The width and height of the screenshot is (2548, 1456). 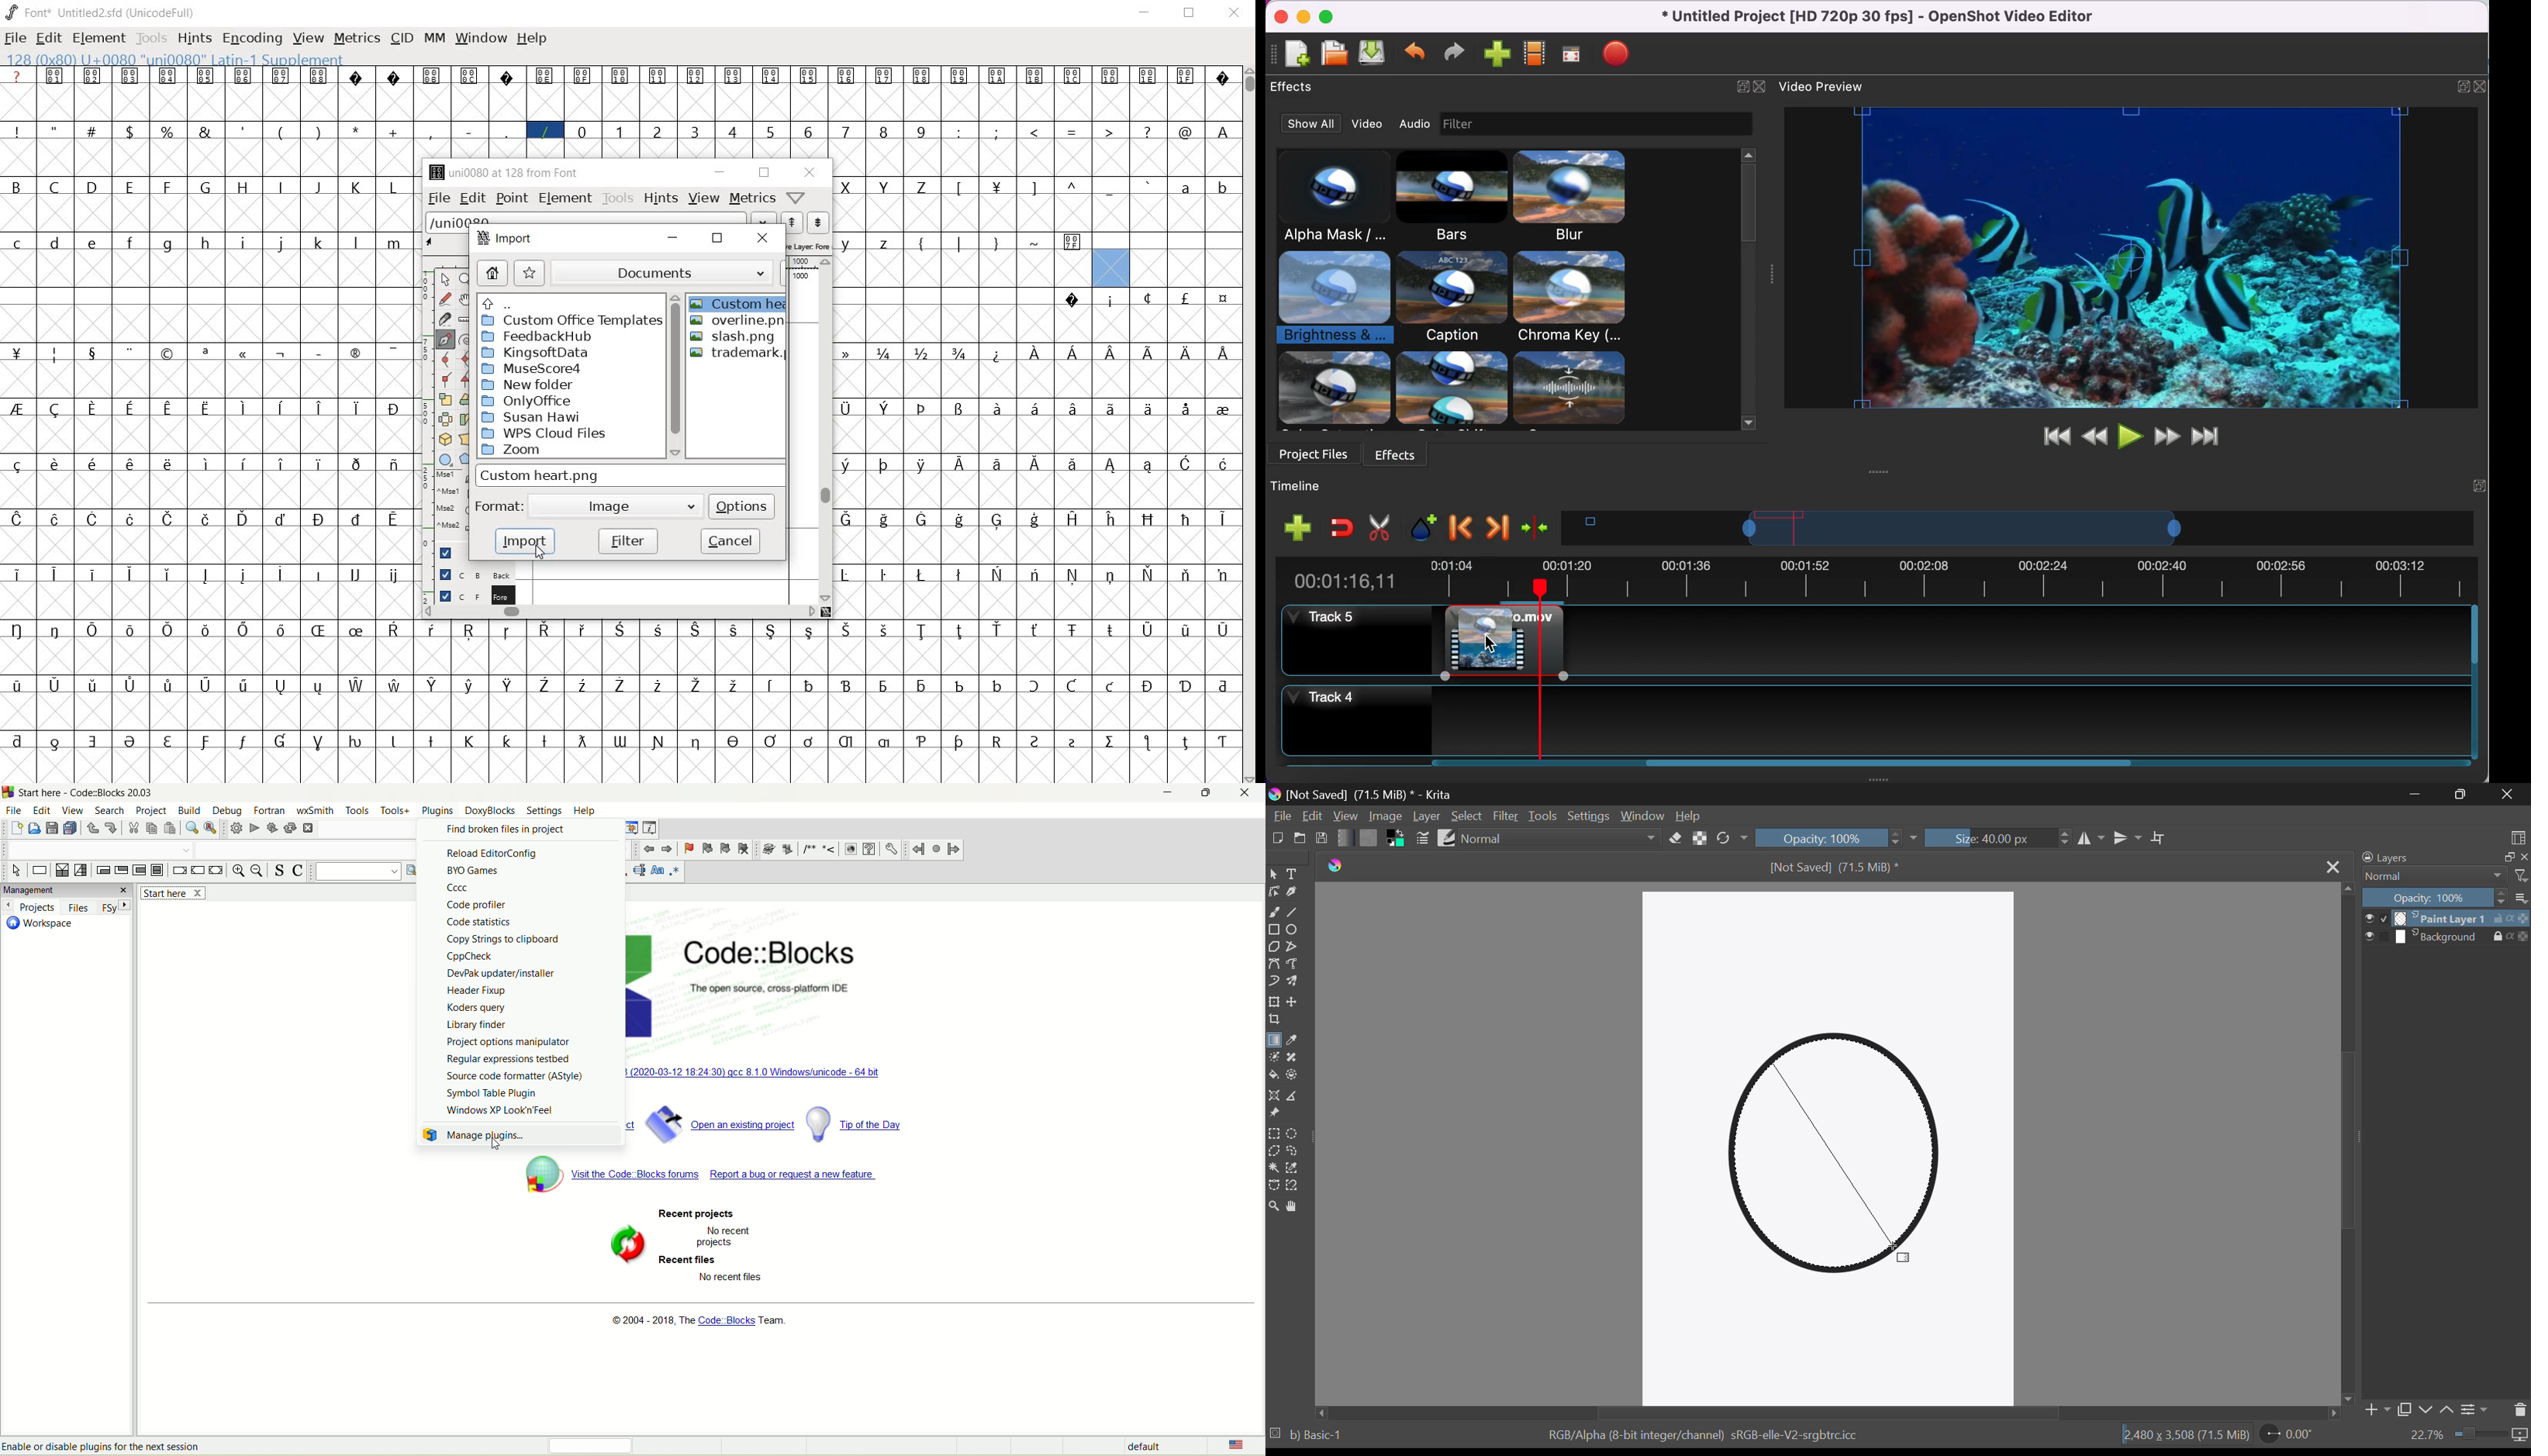 I want to click on wzSmith, so click(x=316, y=811).